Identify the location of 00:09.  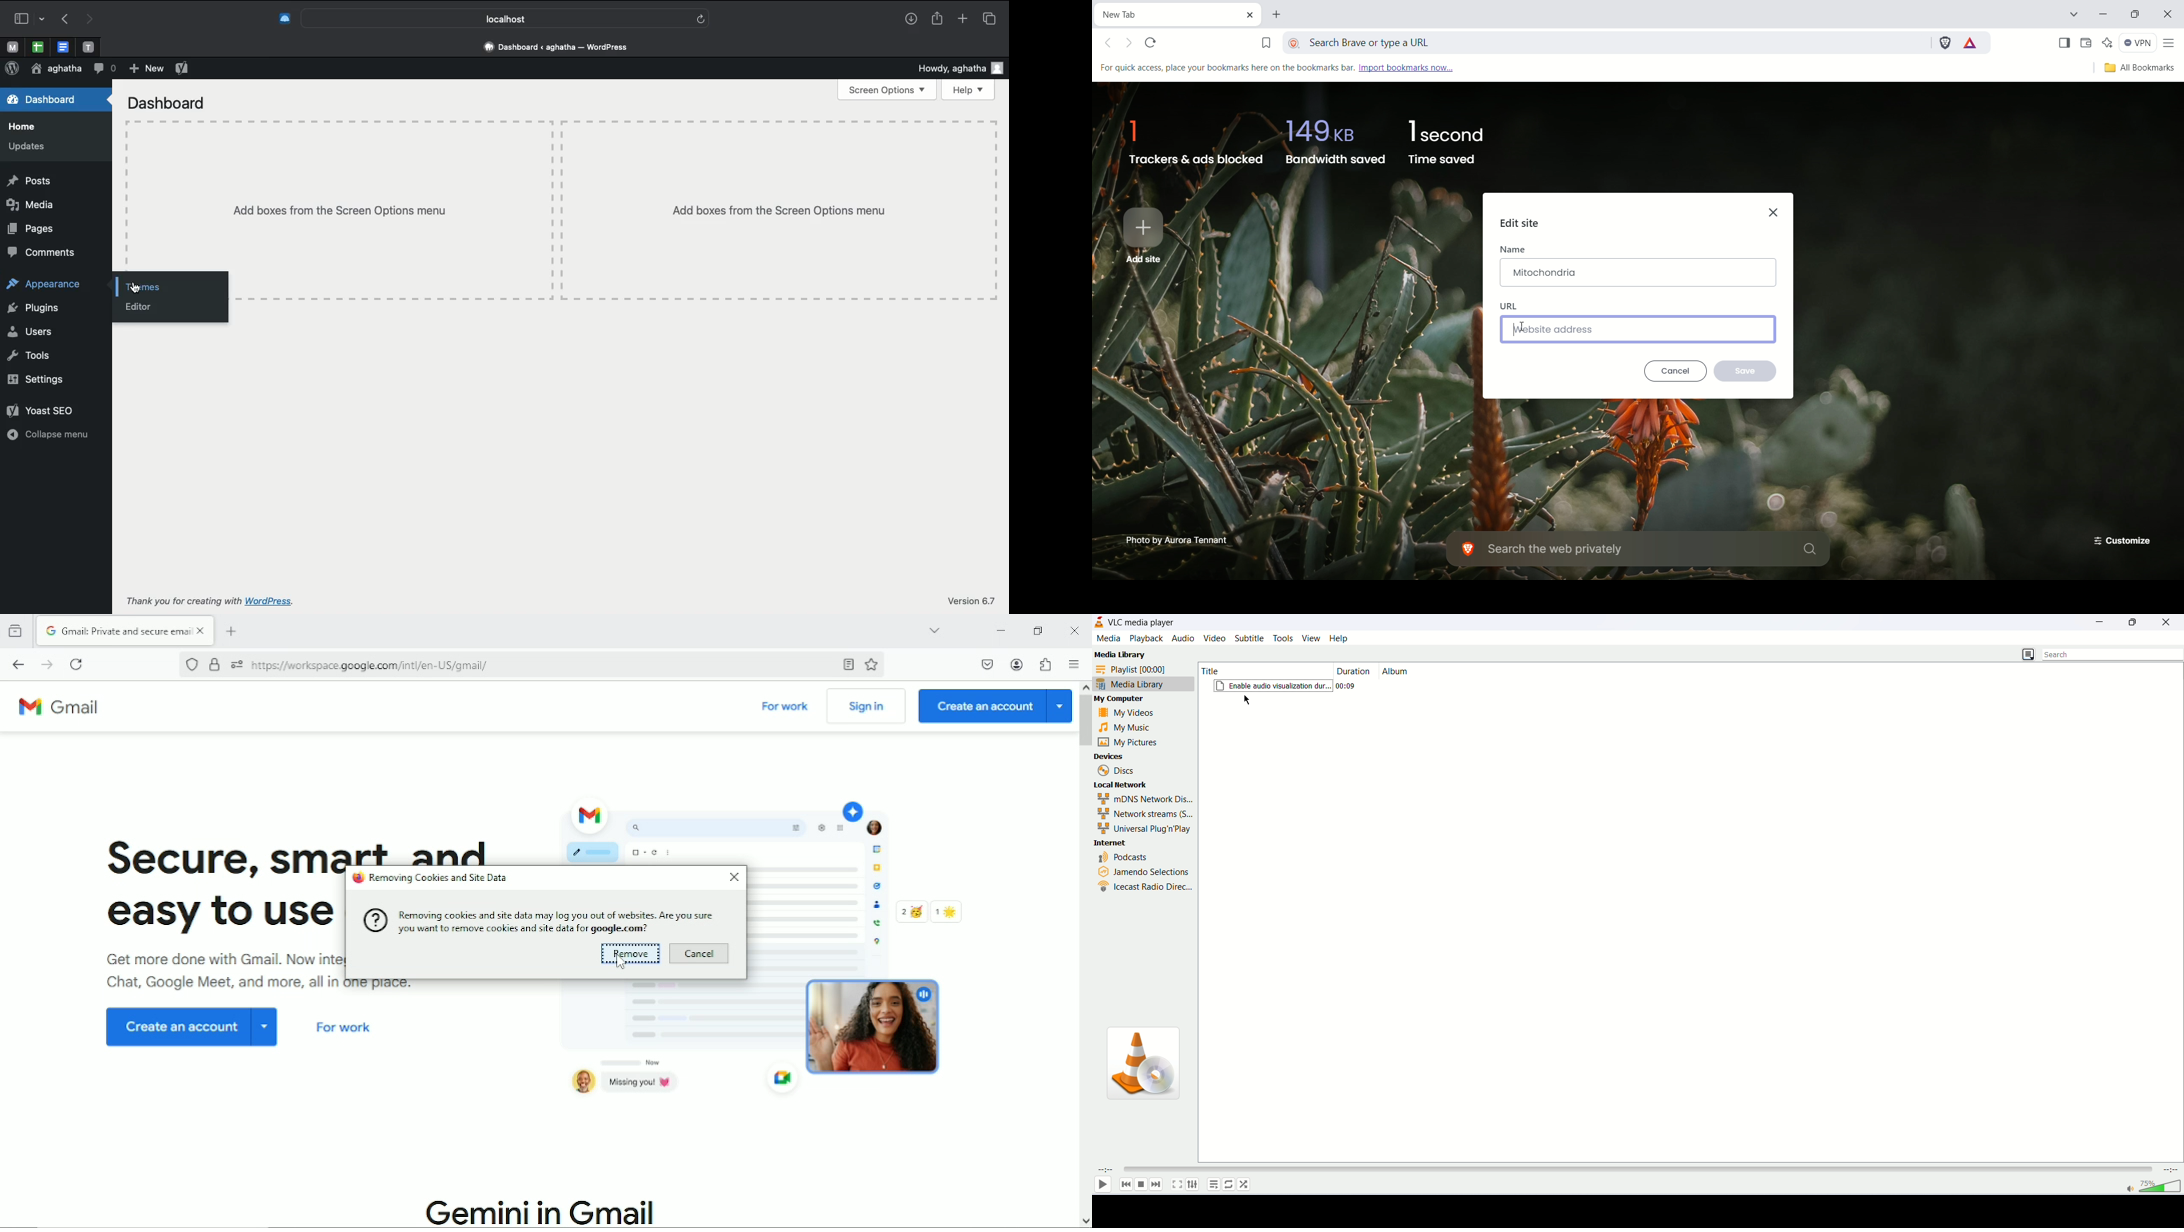
(1350, 686).